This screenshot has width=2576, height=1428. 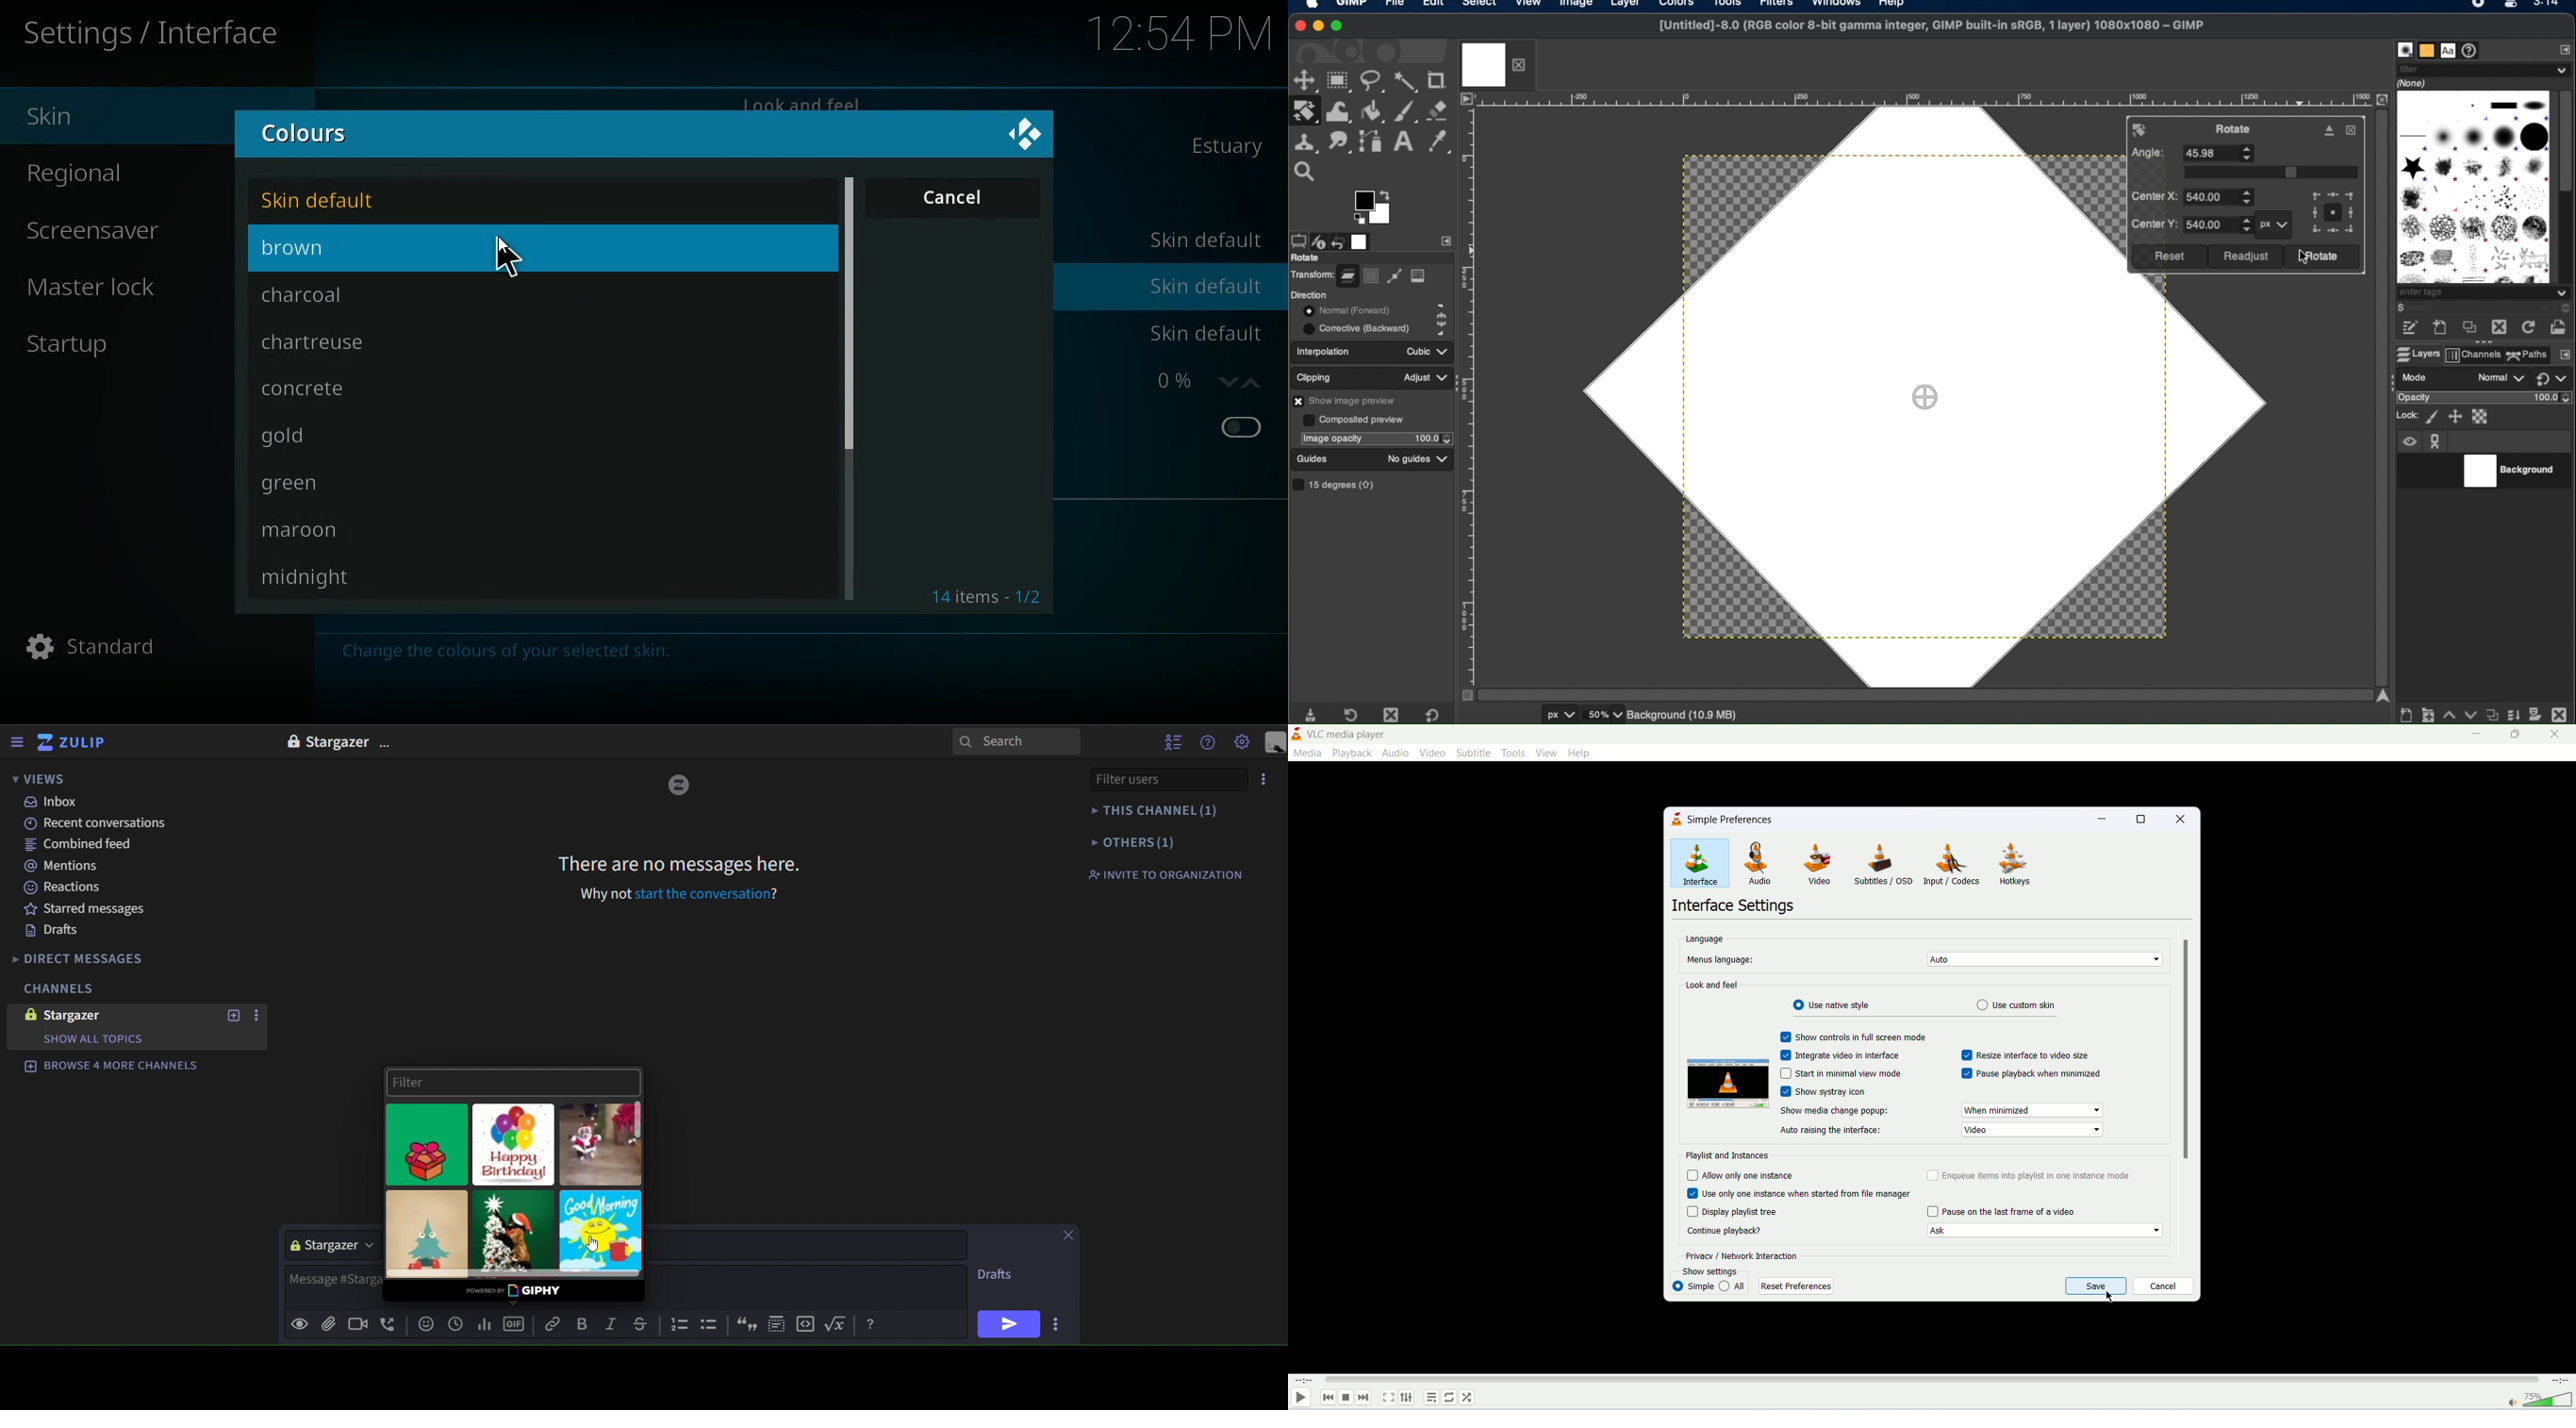 I want to click on skin default, so click(x=1203, y=241).